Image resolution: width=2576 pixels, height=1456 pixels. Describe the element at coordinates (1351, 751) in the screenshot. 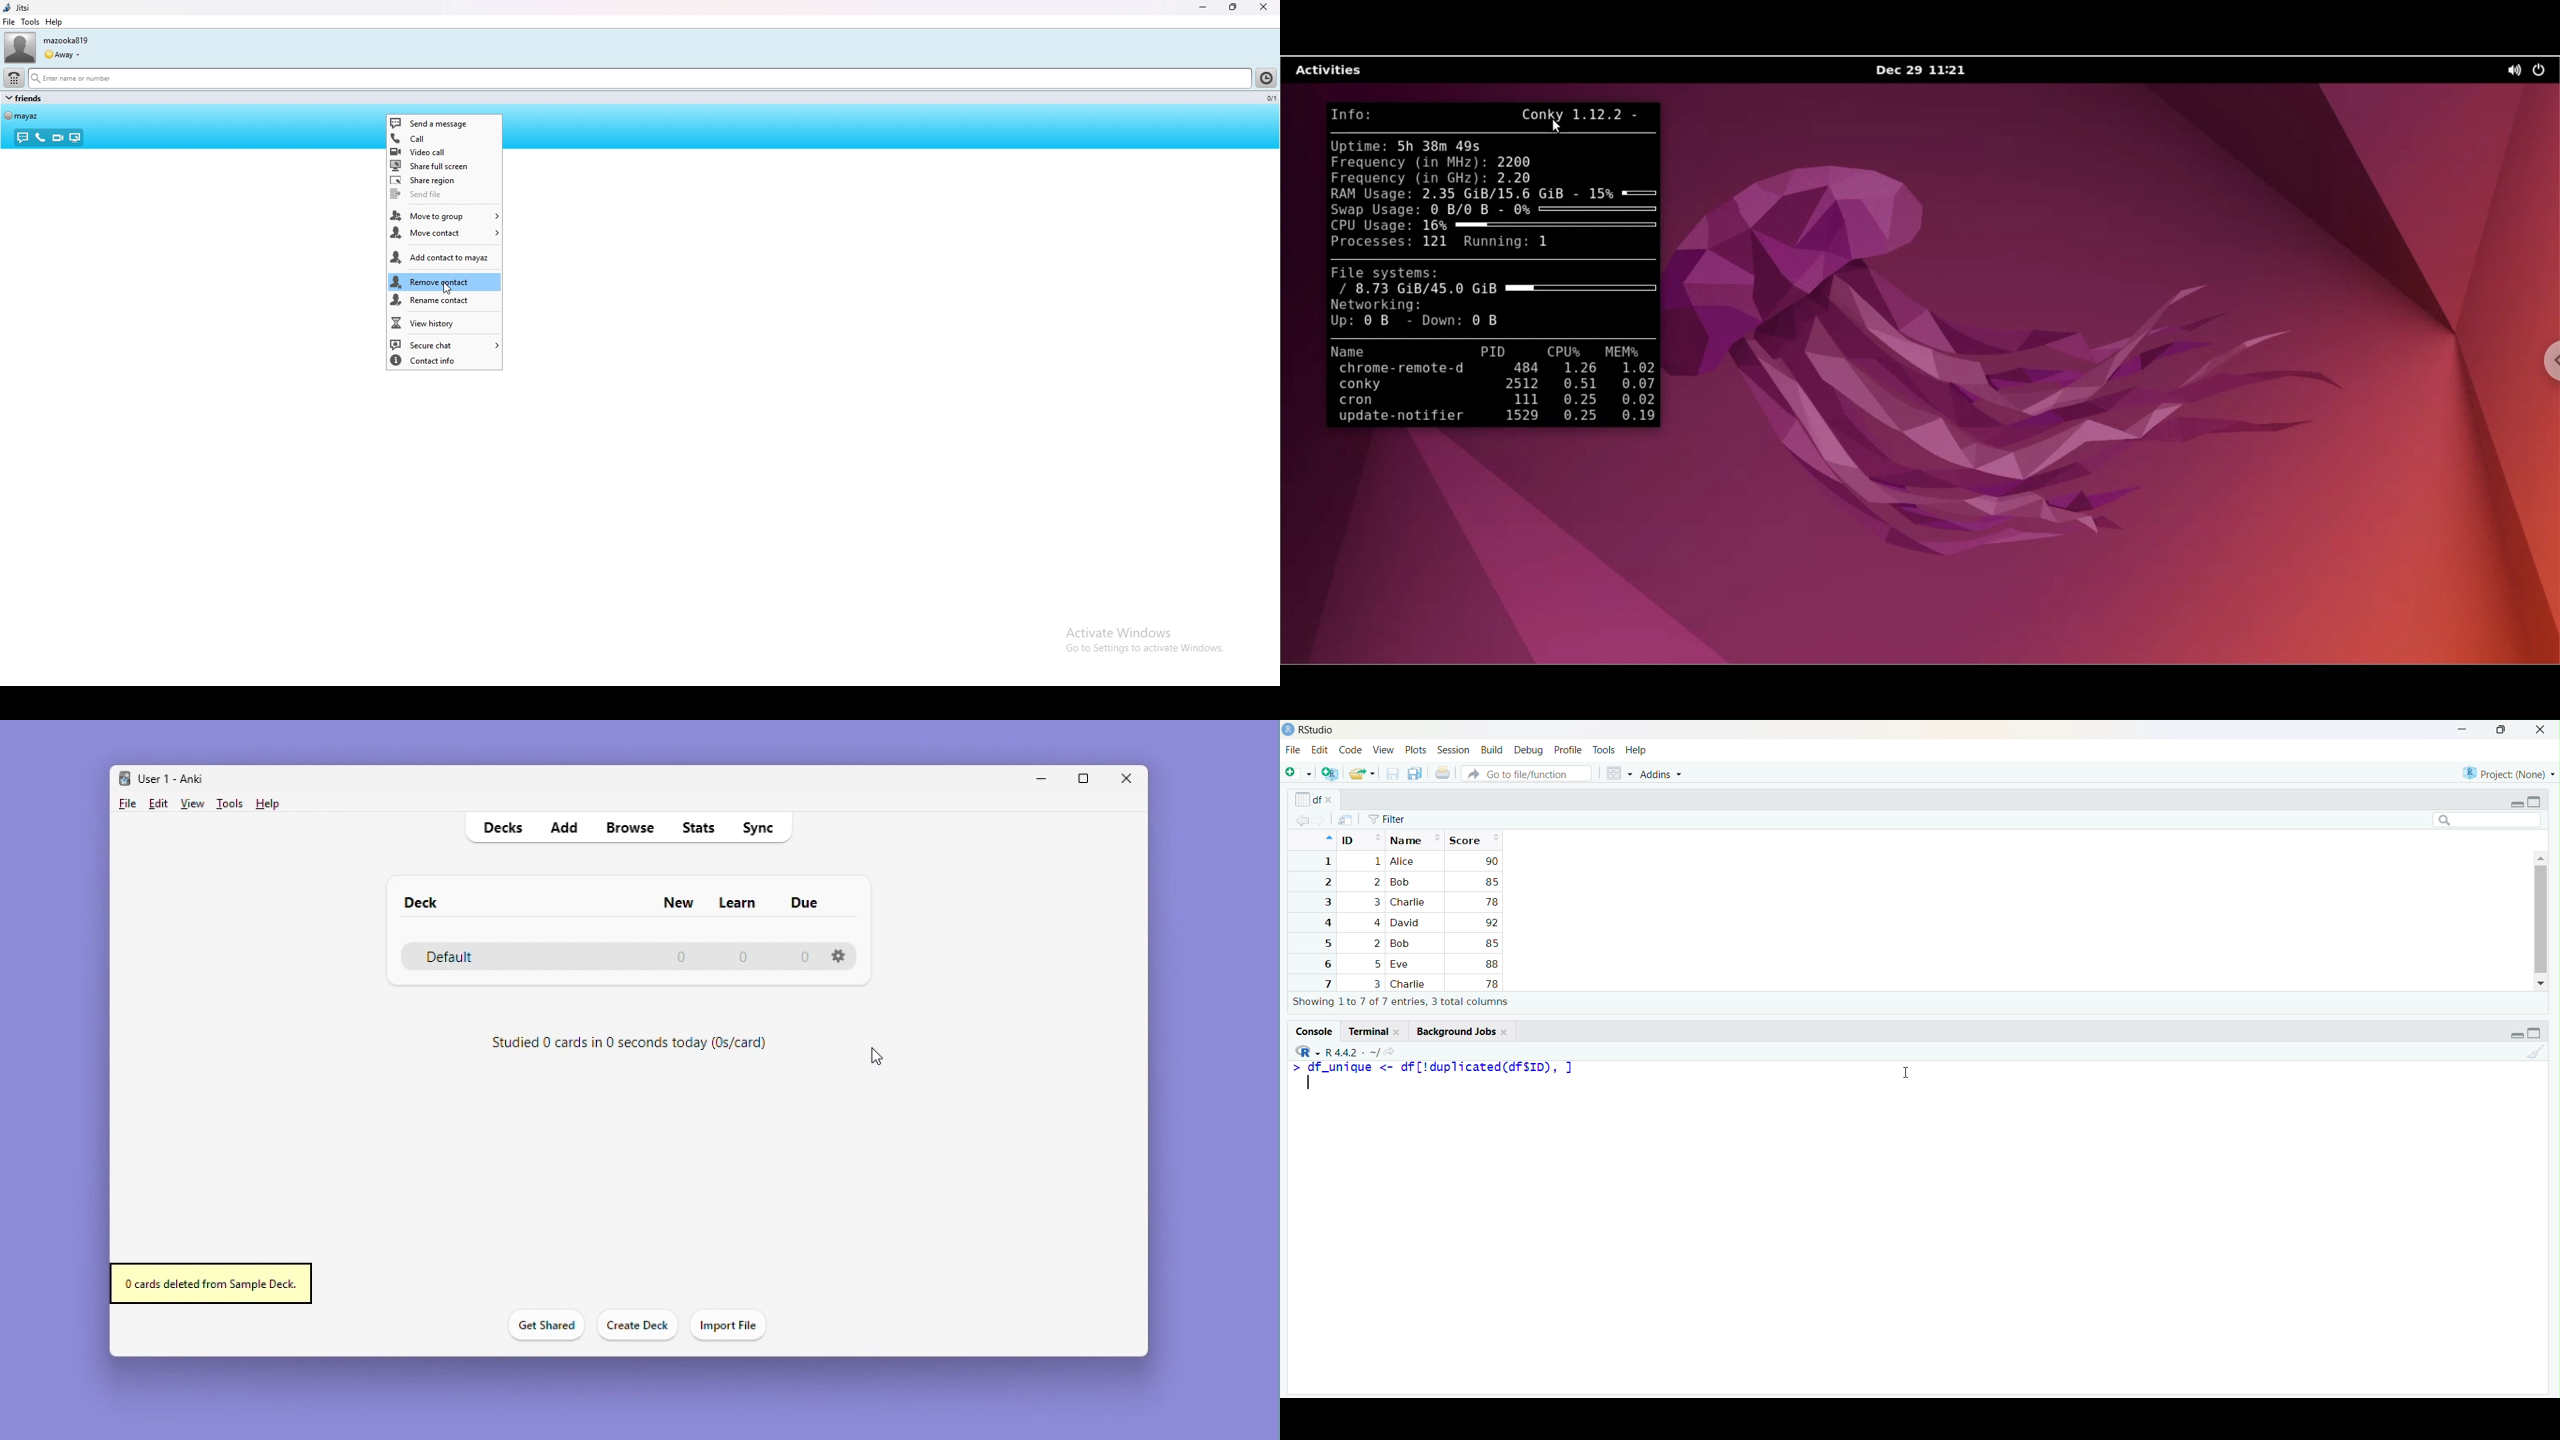

I see `Code` at that location.